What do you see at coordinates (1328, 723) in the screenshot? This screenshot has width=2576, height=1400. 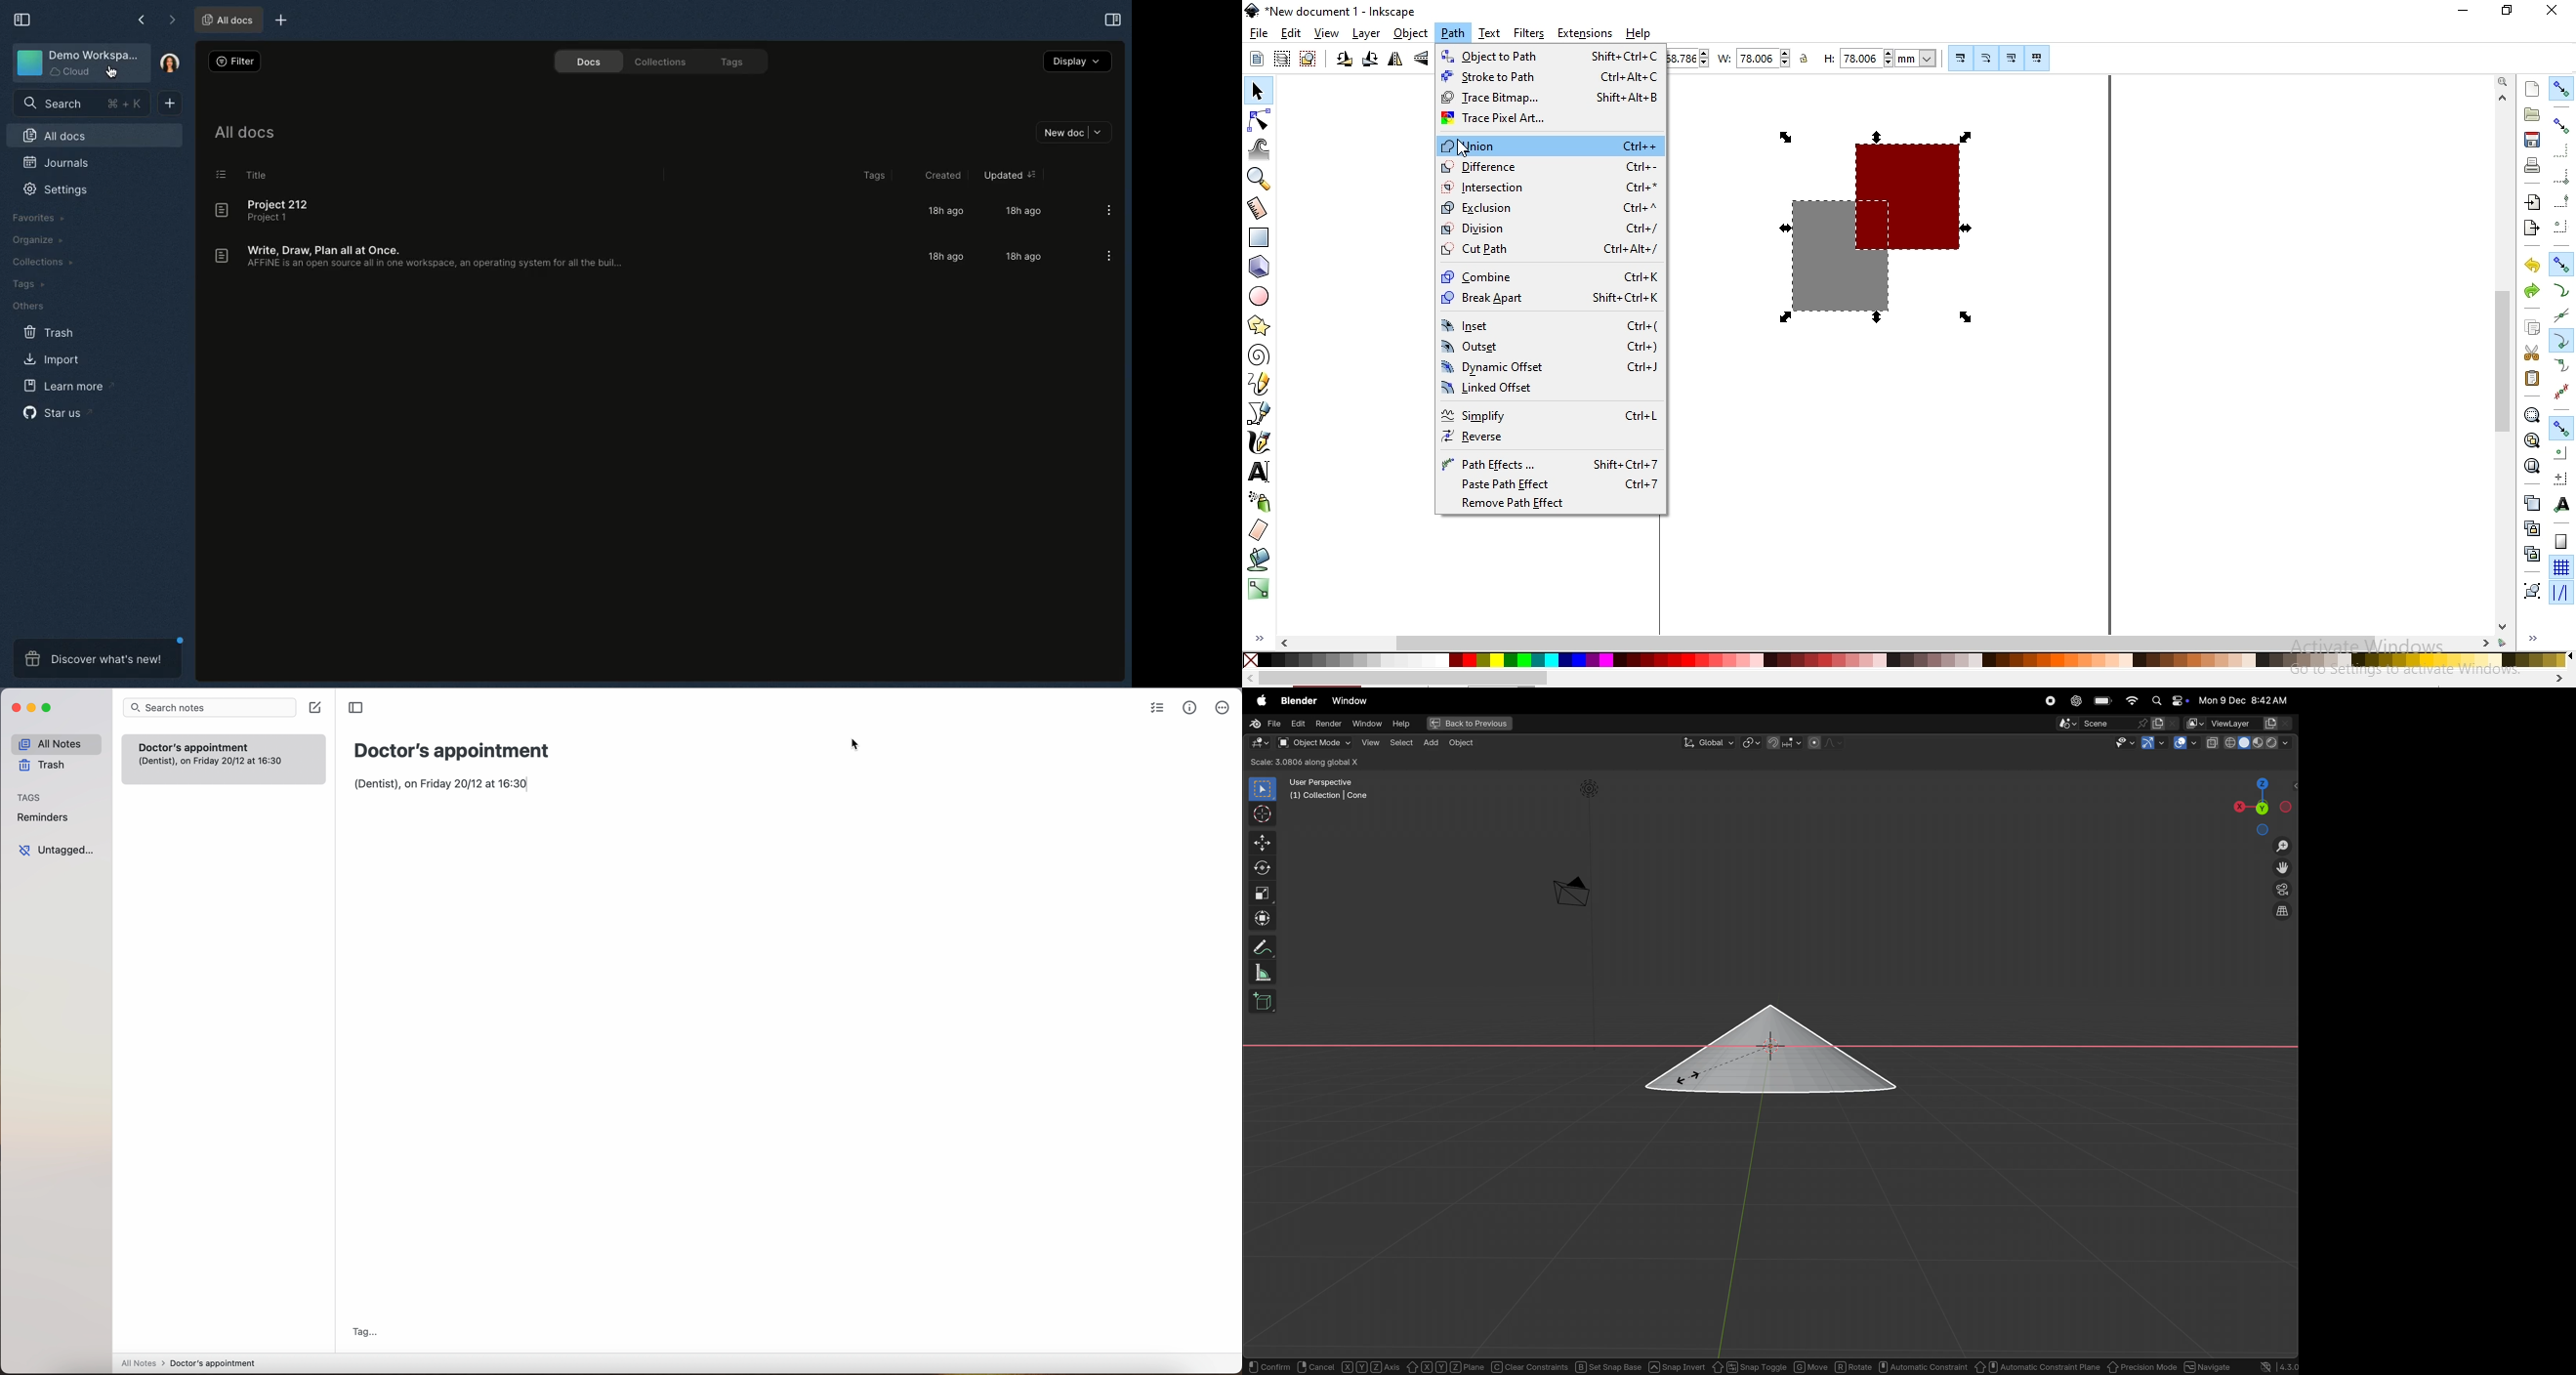 I see `render` at bounding box center [1328, 723].